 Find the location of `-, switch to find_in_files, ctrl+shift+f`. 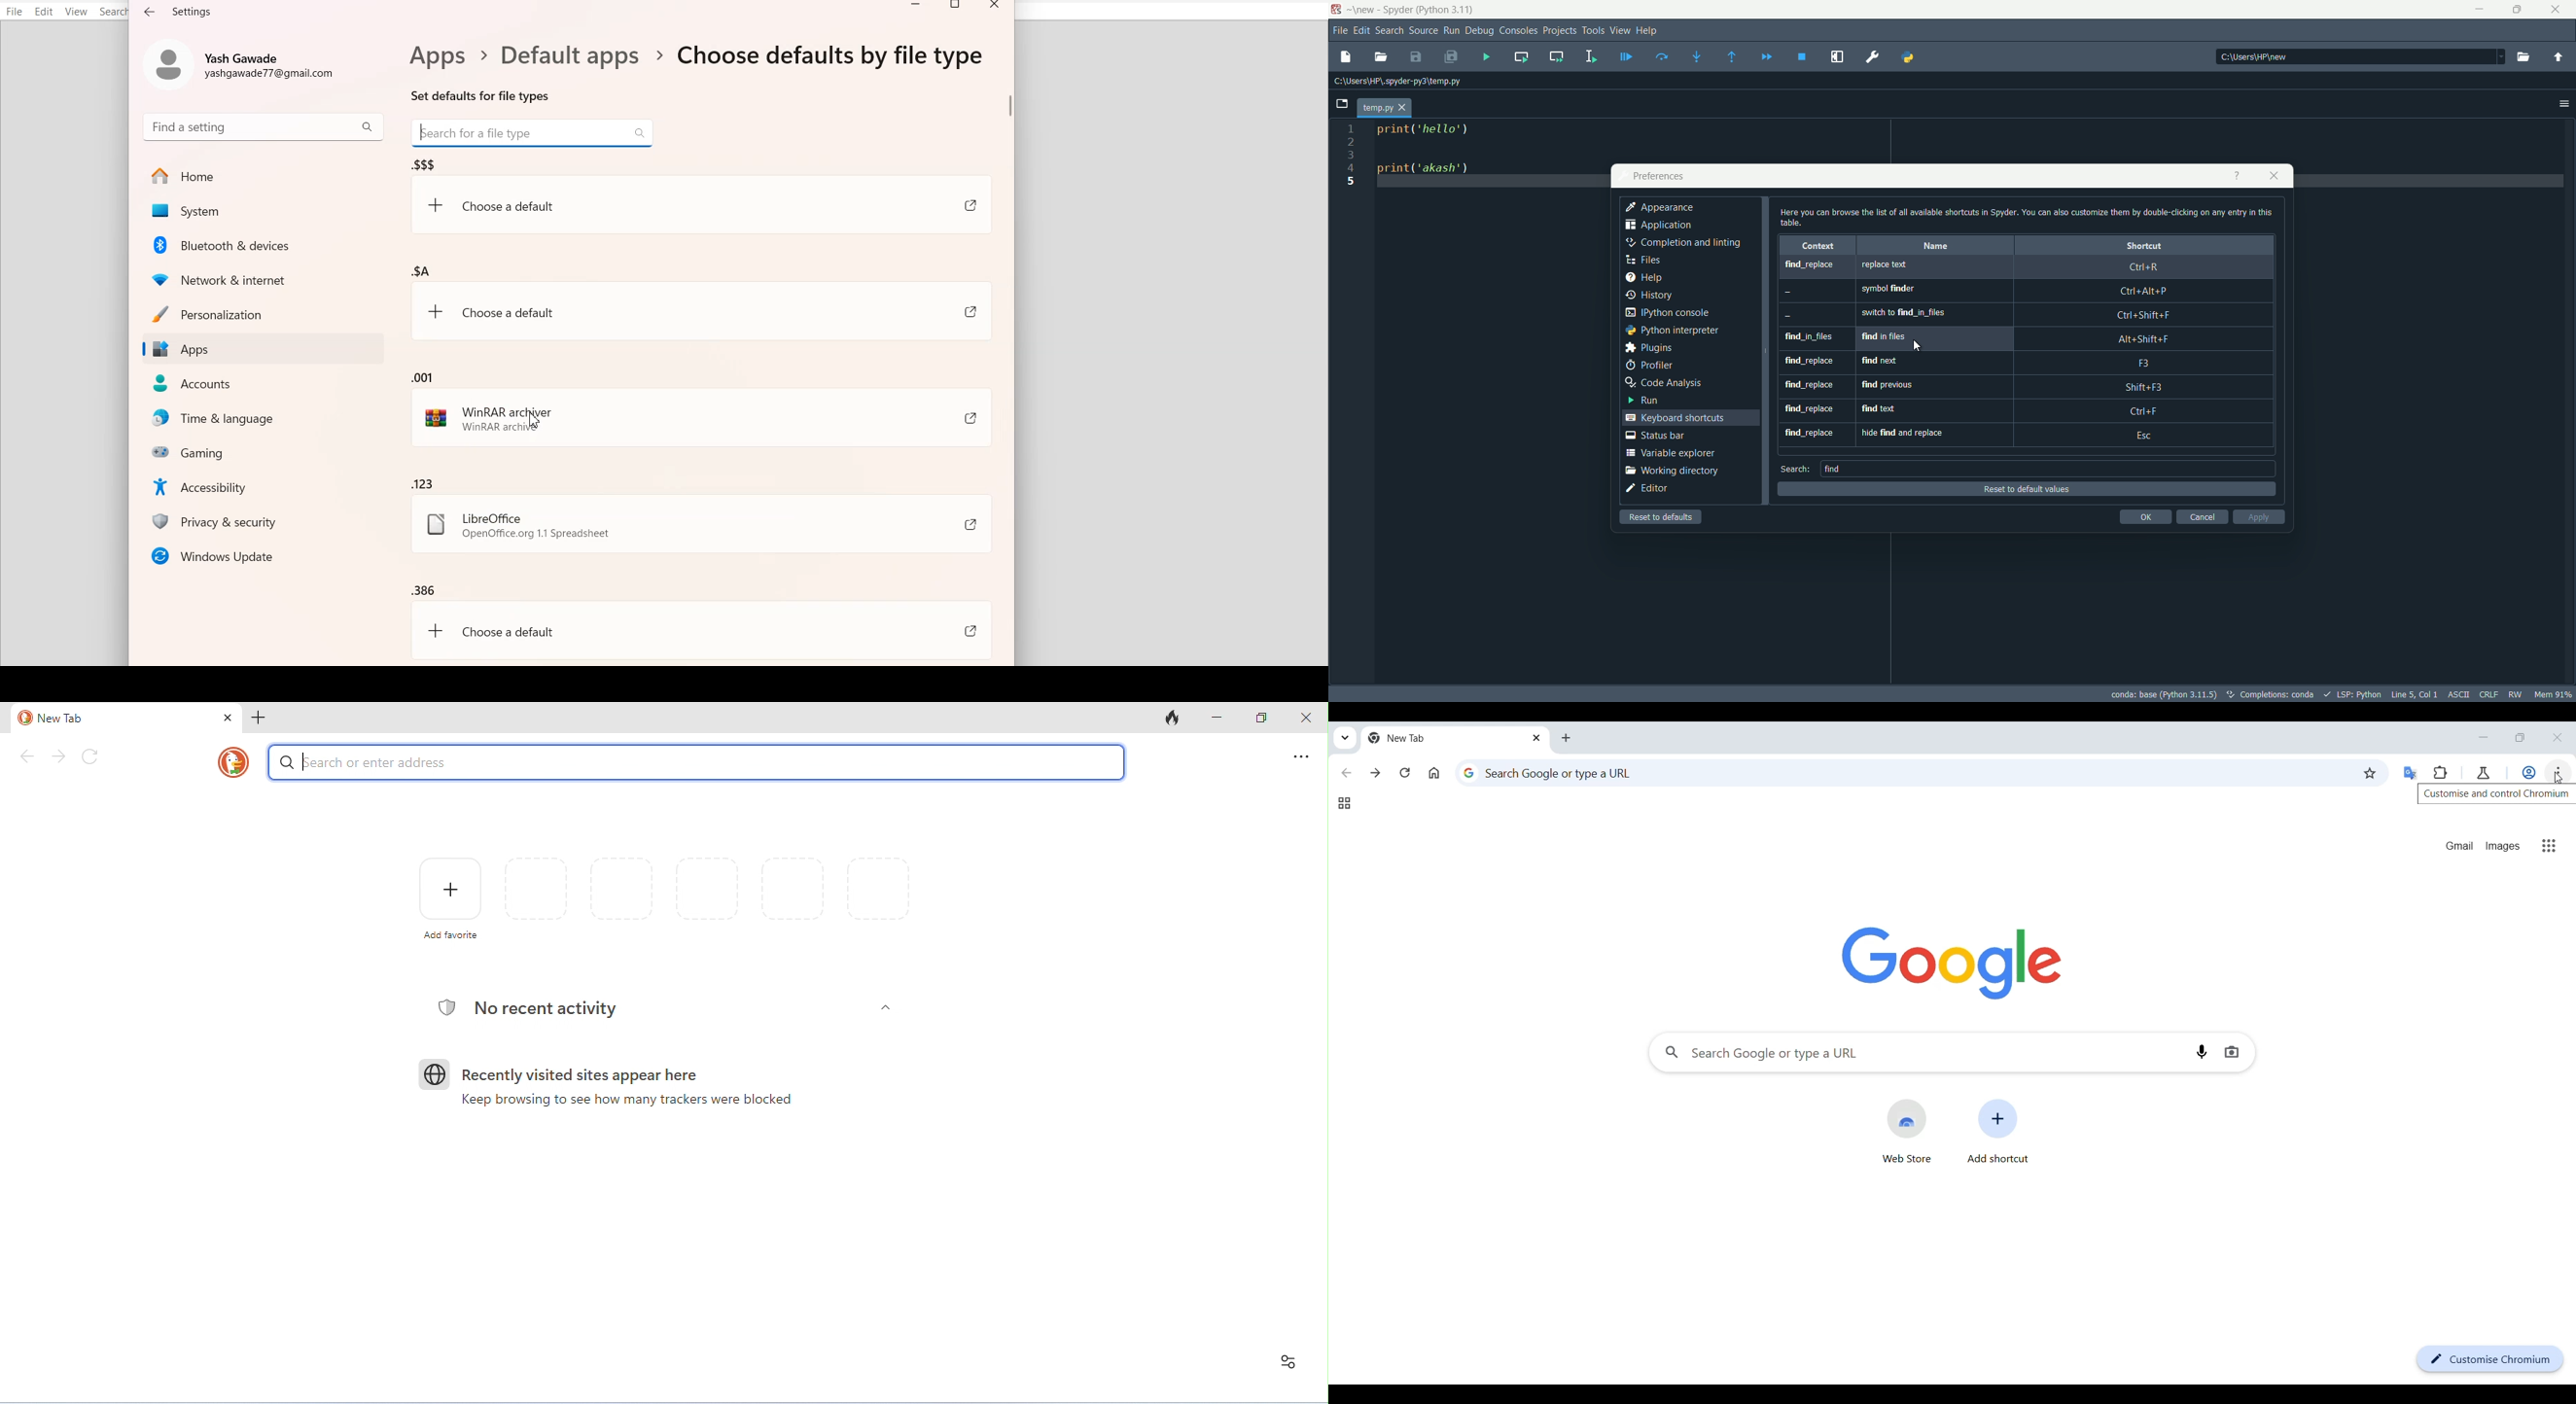

-, switch to find_in_files, ctrl+shift+f is located at coordinates (2025, 315).